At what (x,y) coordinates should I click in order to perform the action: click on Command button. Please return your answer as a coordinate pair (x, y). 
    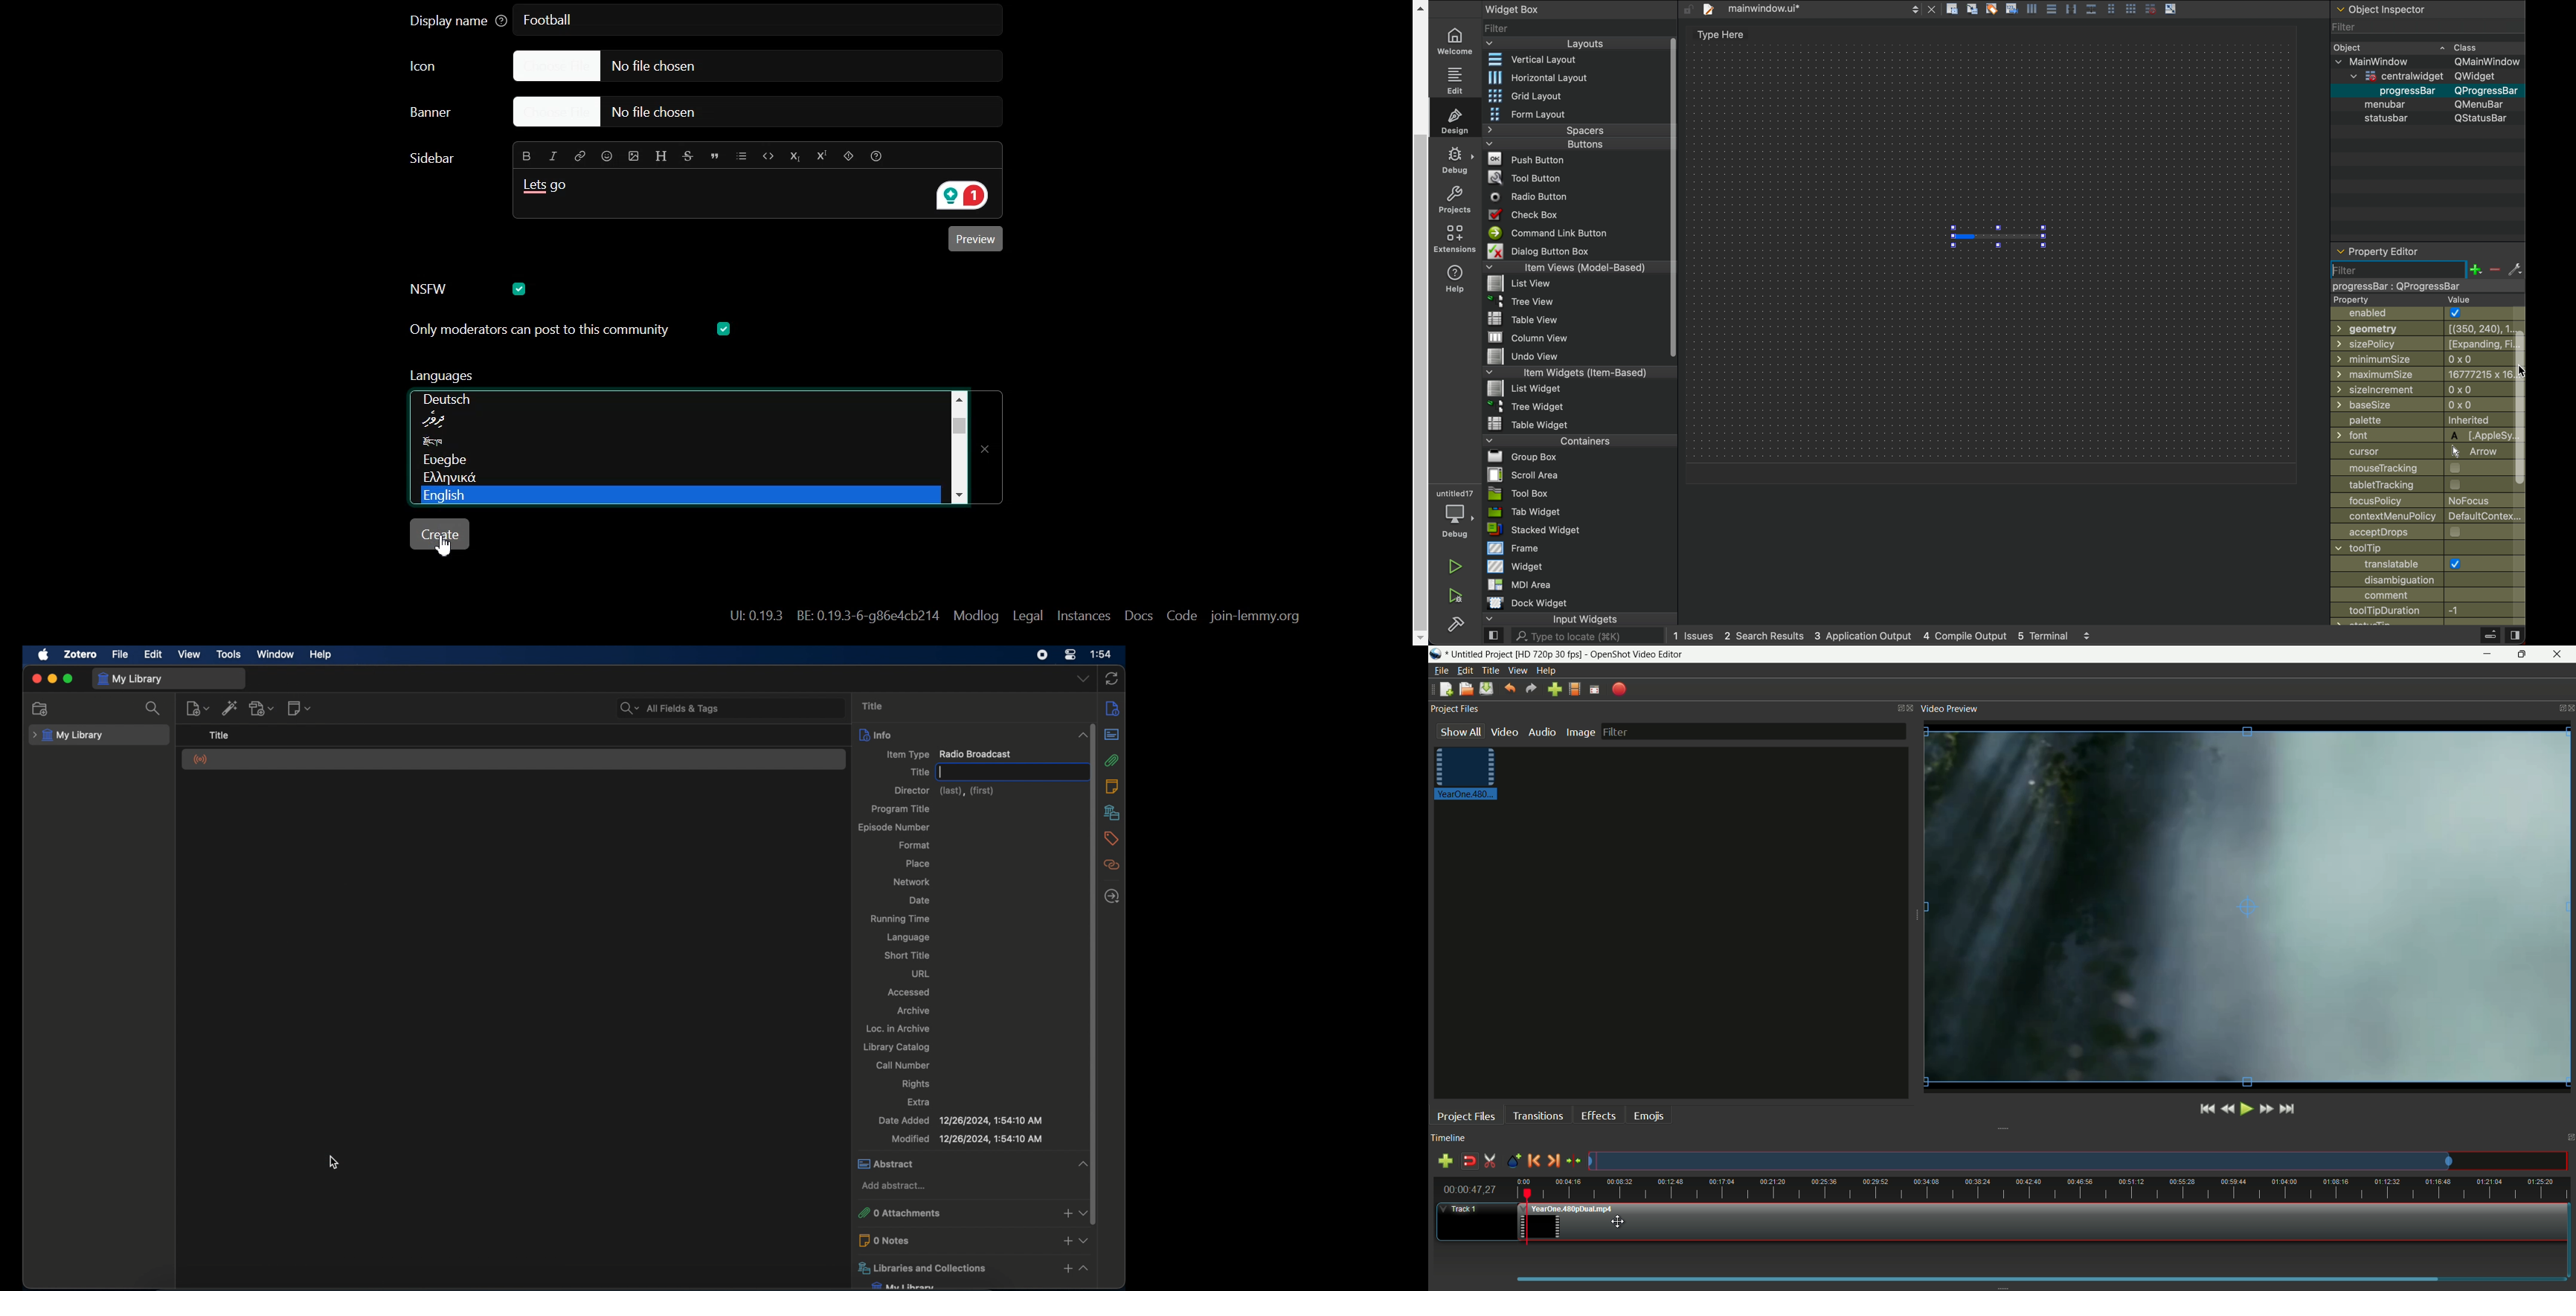
    Looking at the image, I should click on (1552, 233).